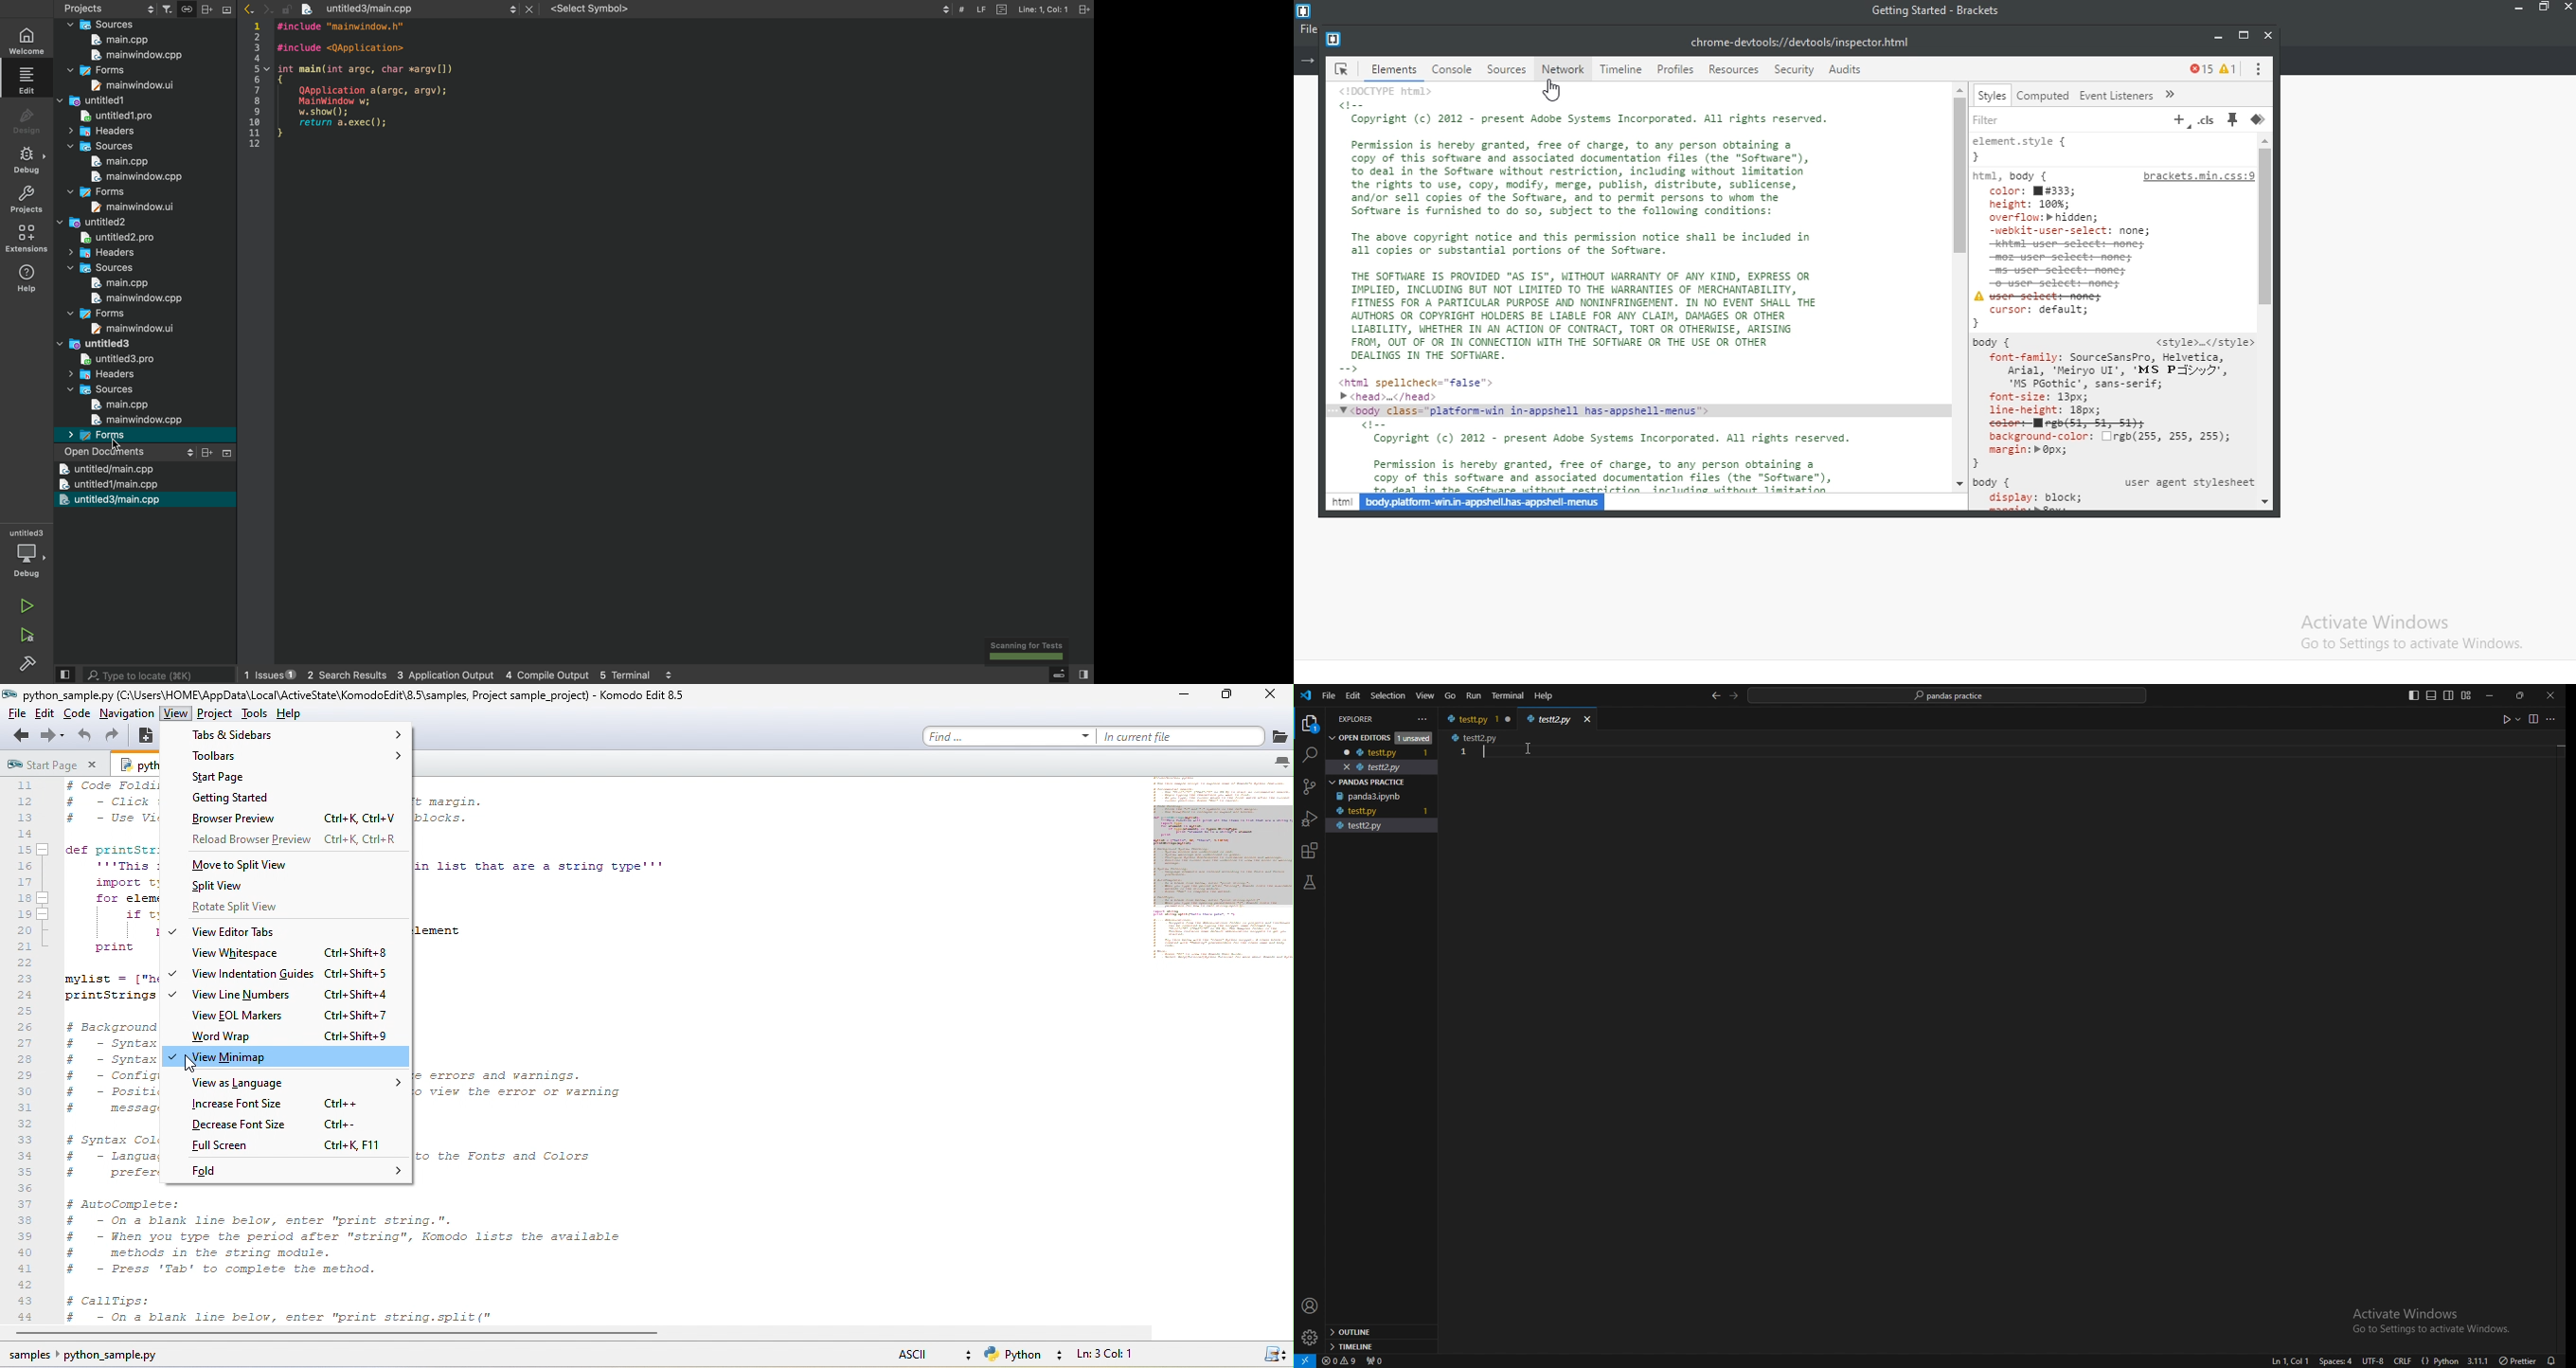 The image size is (2576, 1372). Describe the element at coordinates (2466, 696) in the screenshot. I see `customize layout` at that location.